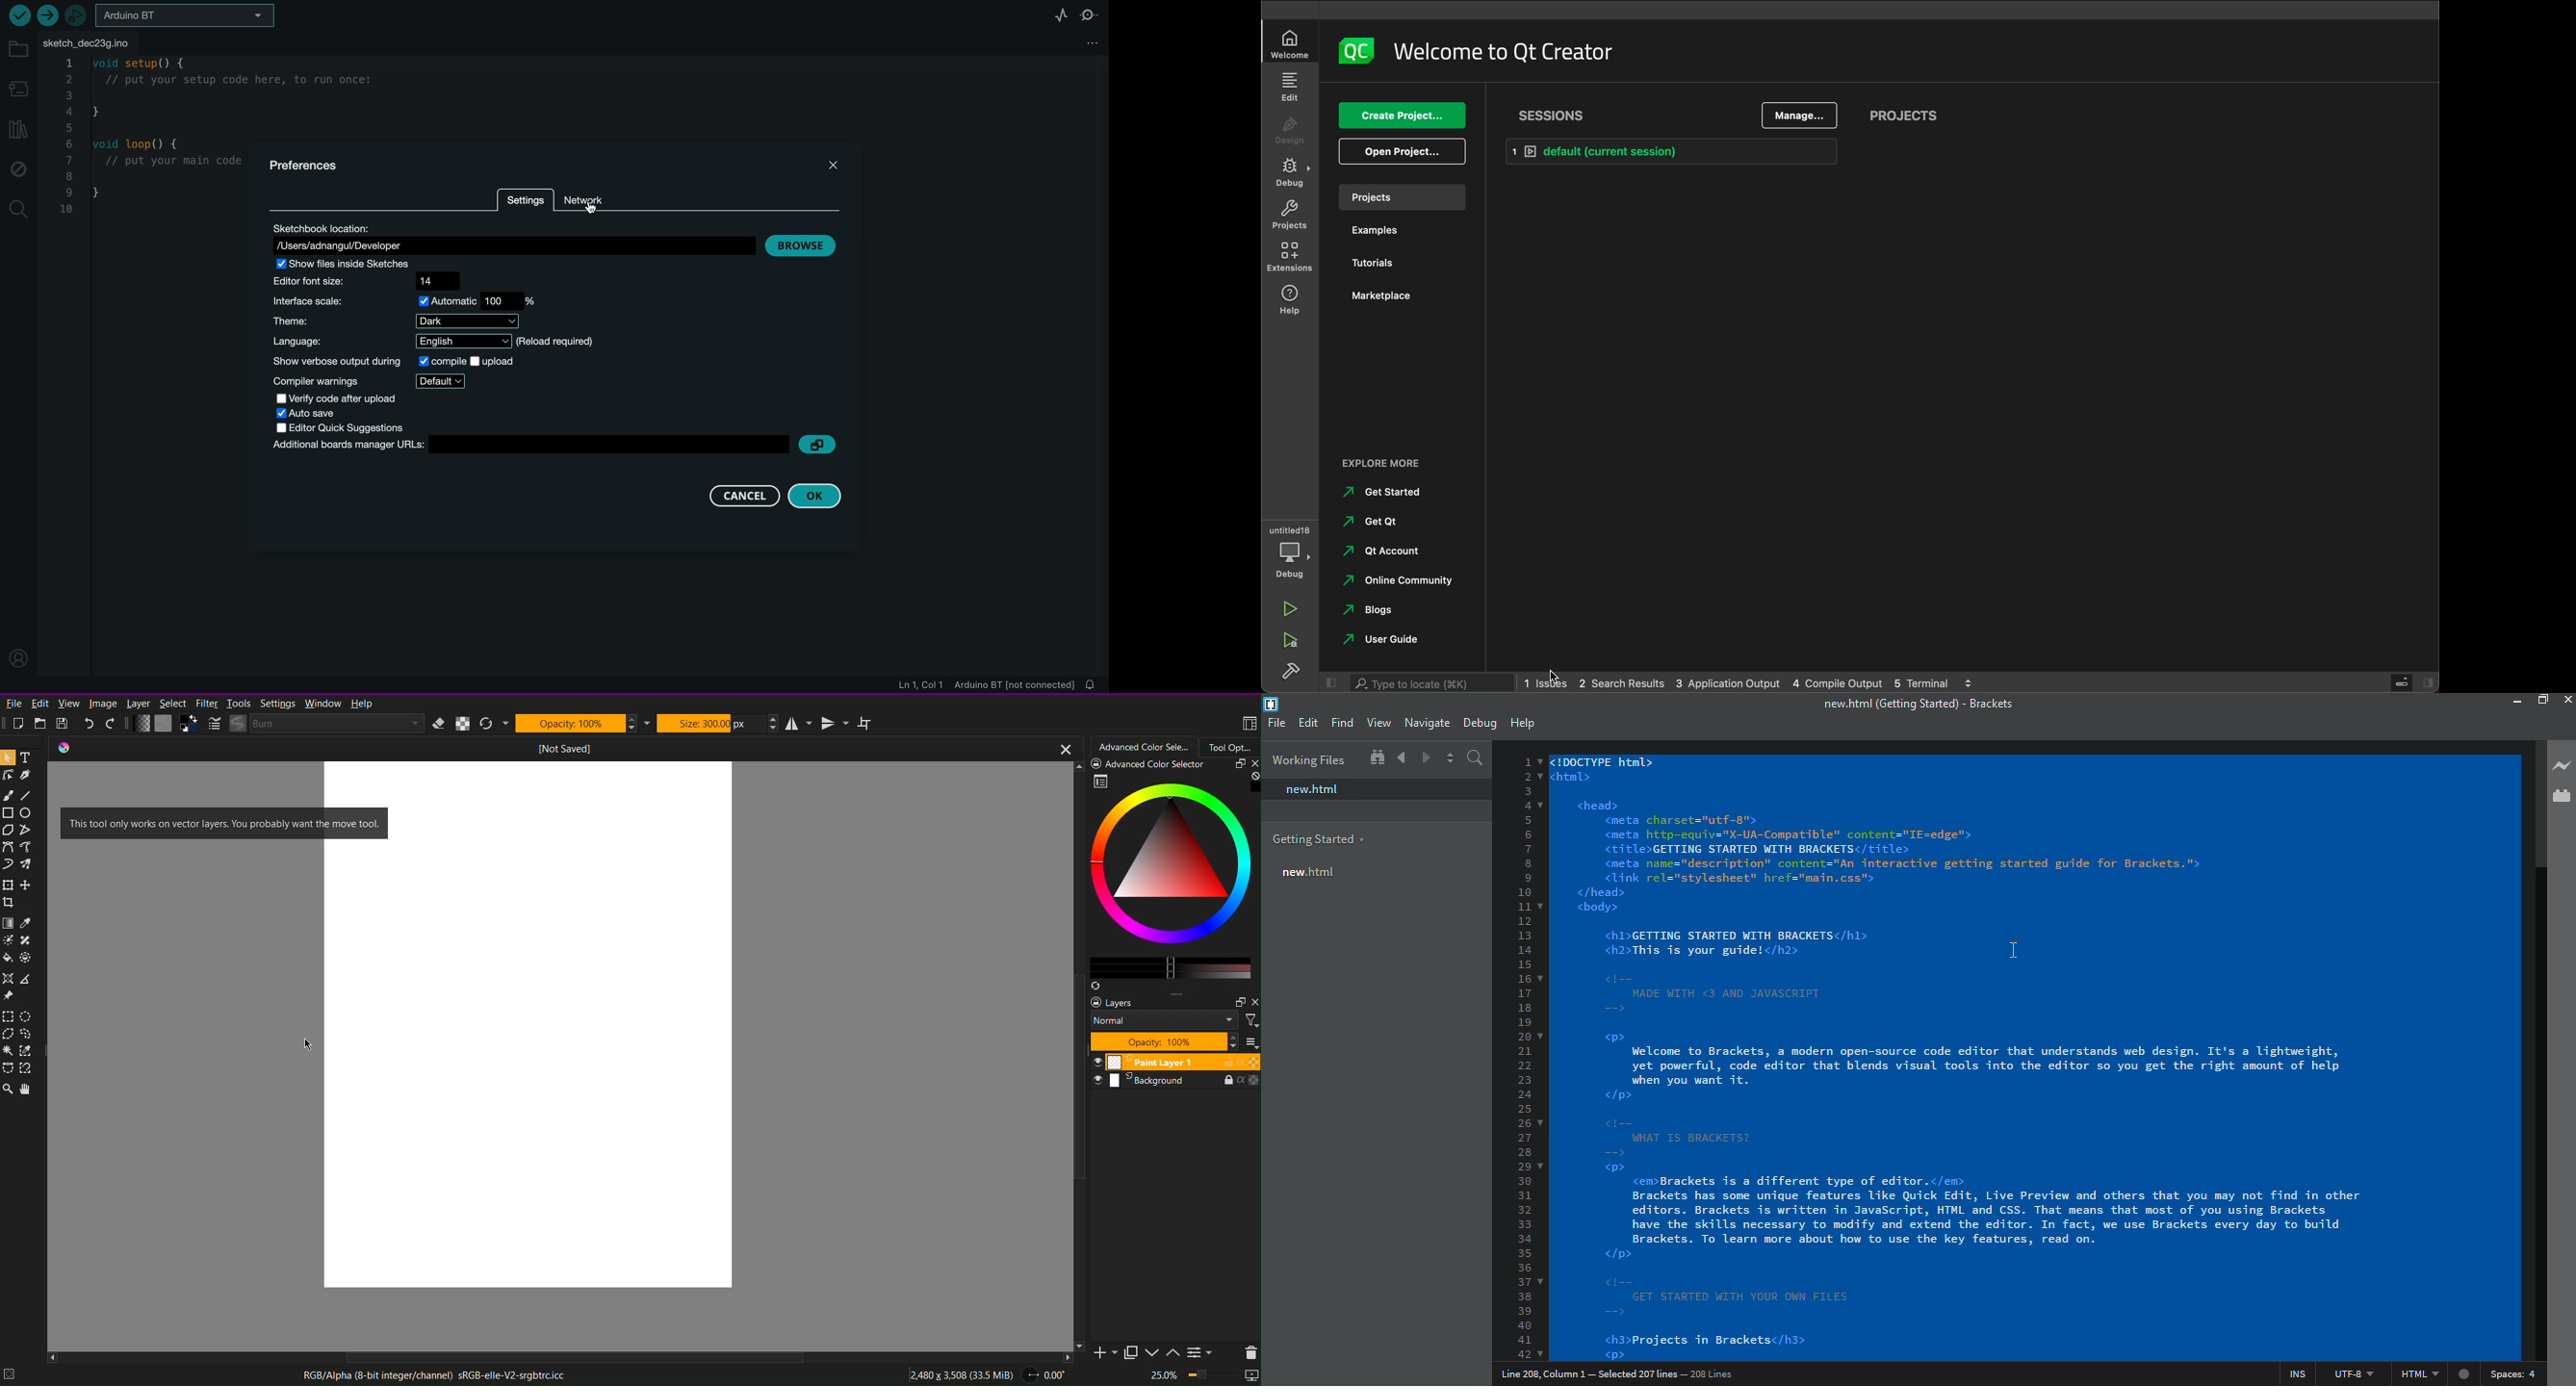 The width and height of the screenshot is (2576, 1400). What do you see at coordinates (964, 1373) in the screenshot?
I see `Dimensions` at bounding box center [964, 1373].